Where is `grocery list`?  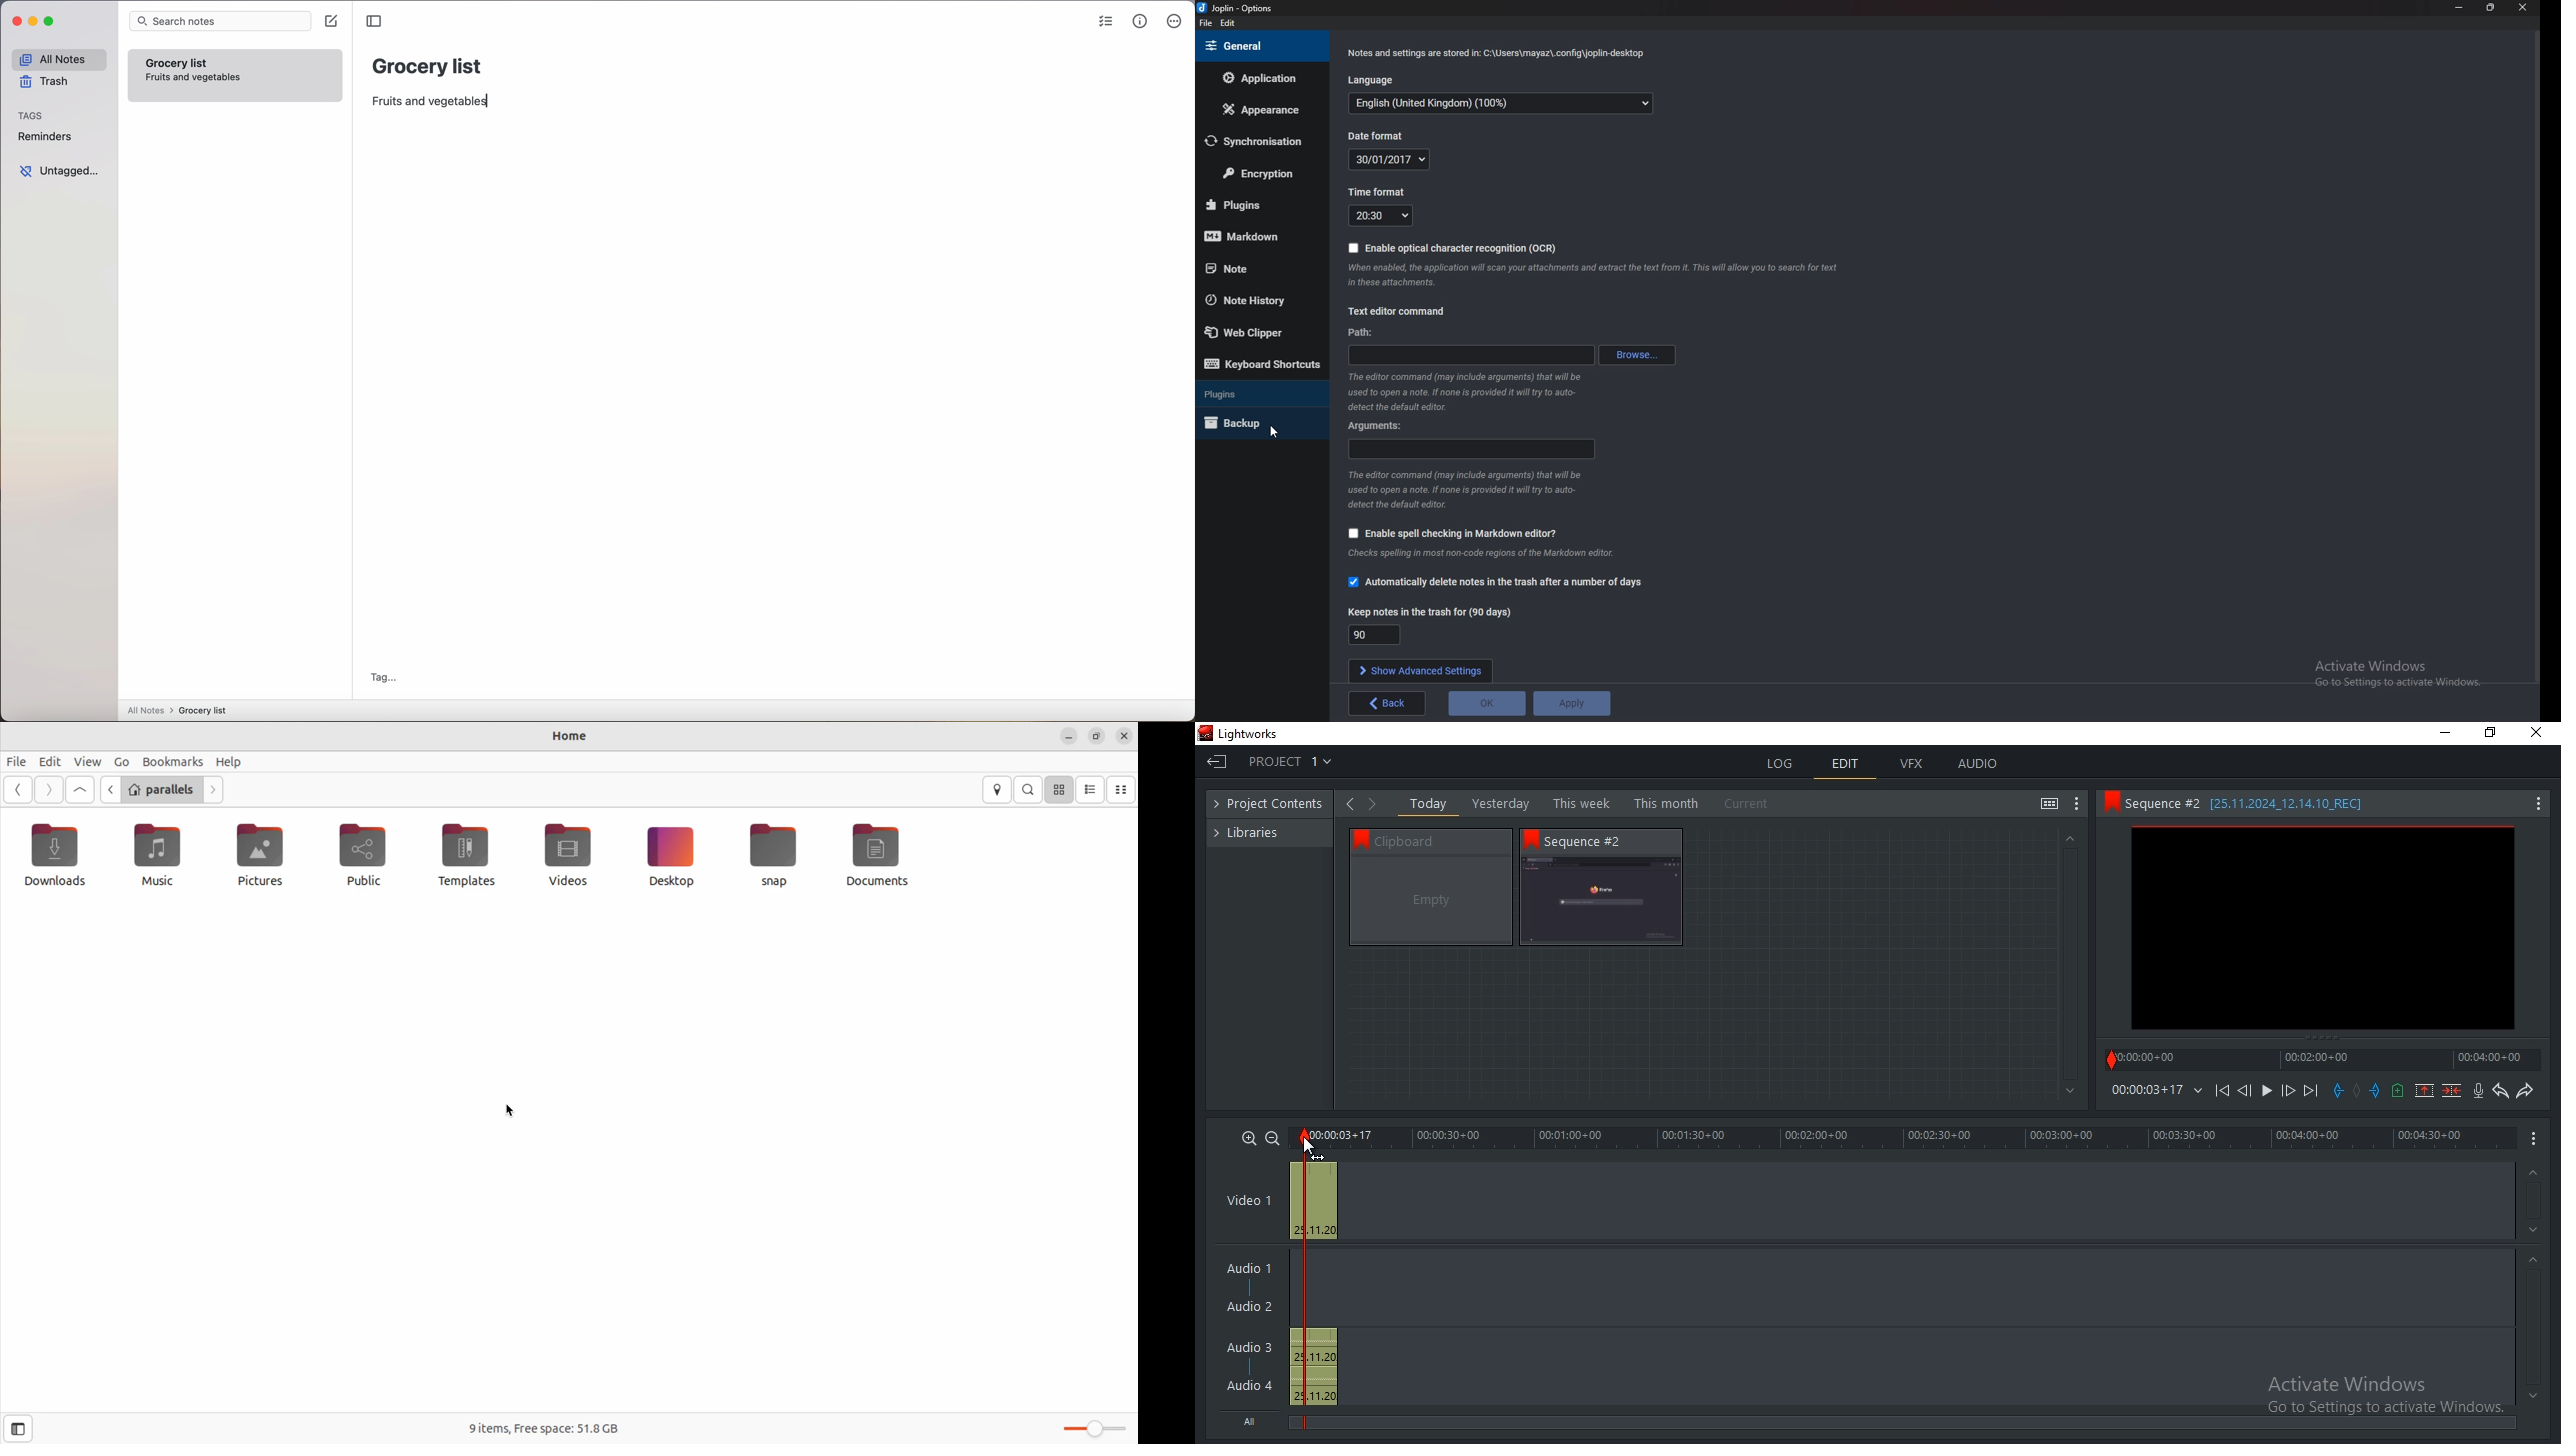
grocery list is located at coordinates (428, 65).